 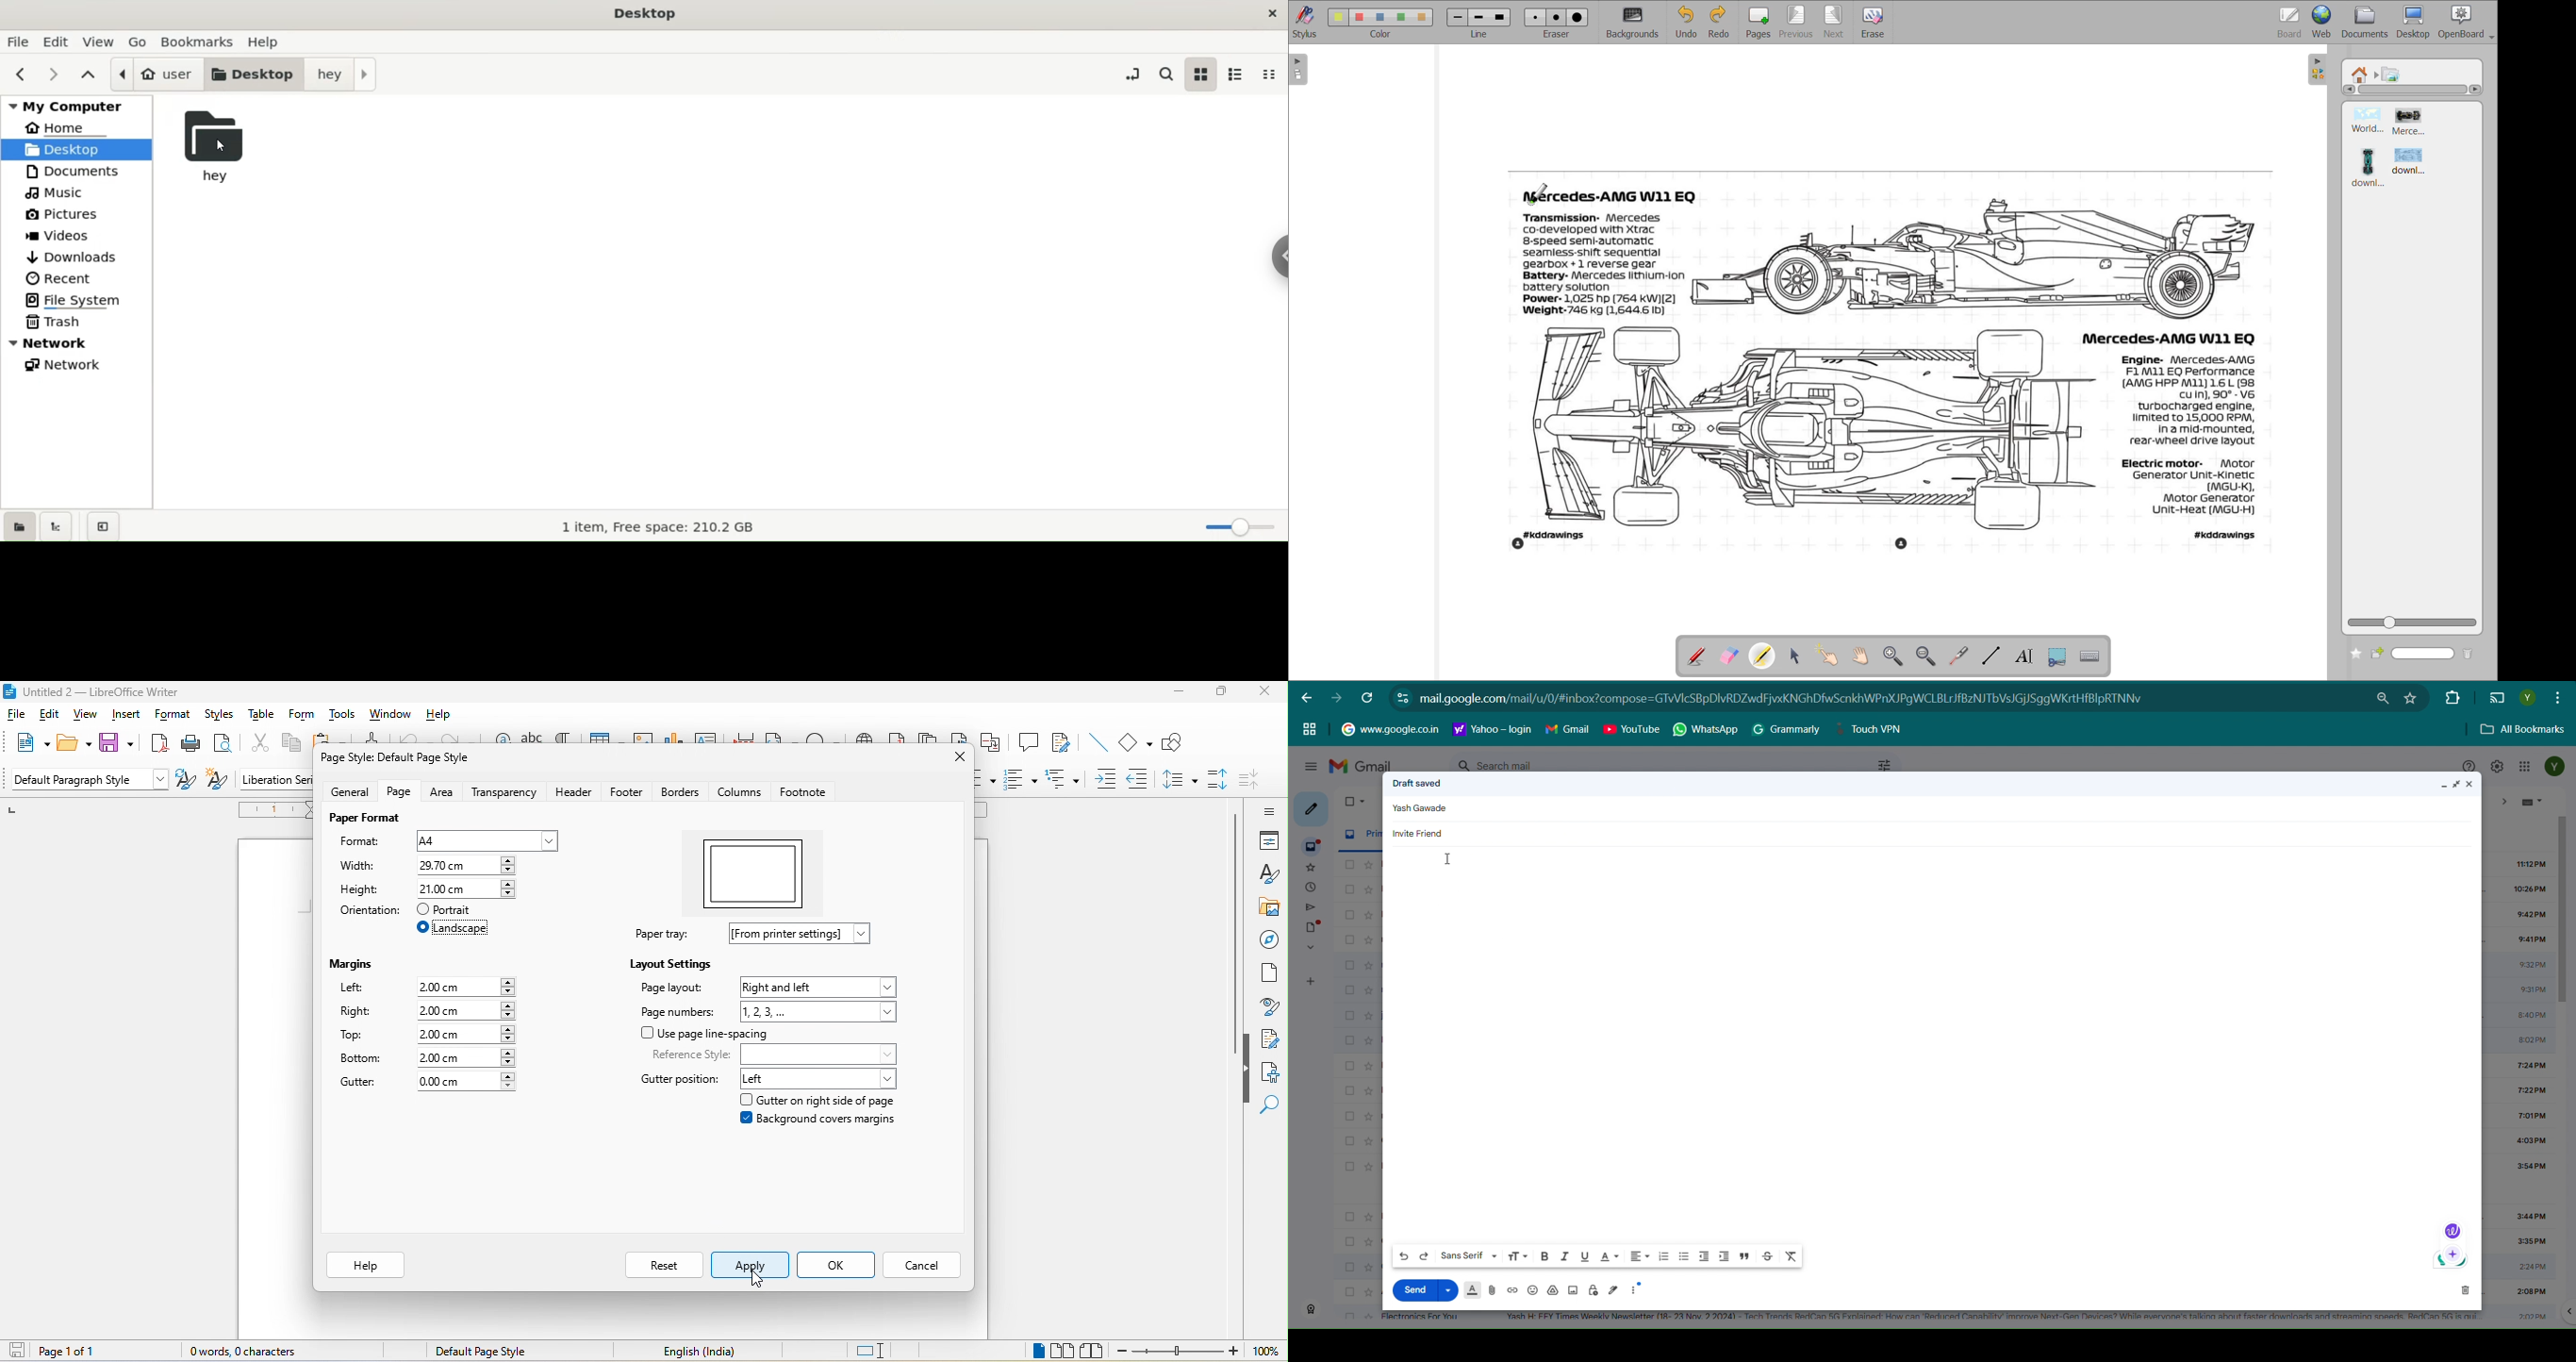 What do you see at coordinates (1594, 1290) in the screenshot?
I see `Toggle confidential mode` at bounding box center [1594, 1290].